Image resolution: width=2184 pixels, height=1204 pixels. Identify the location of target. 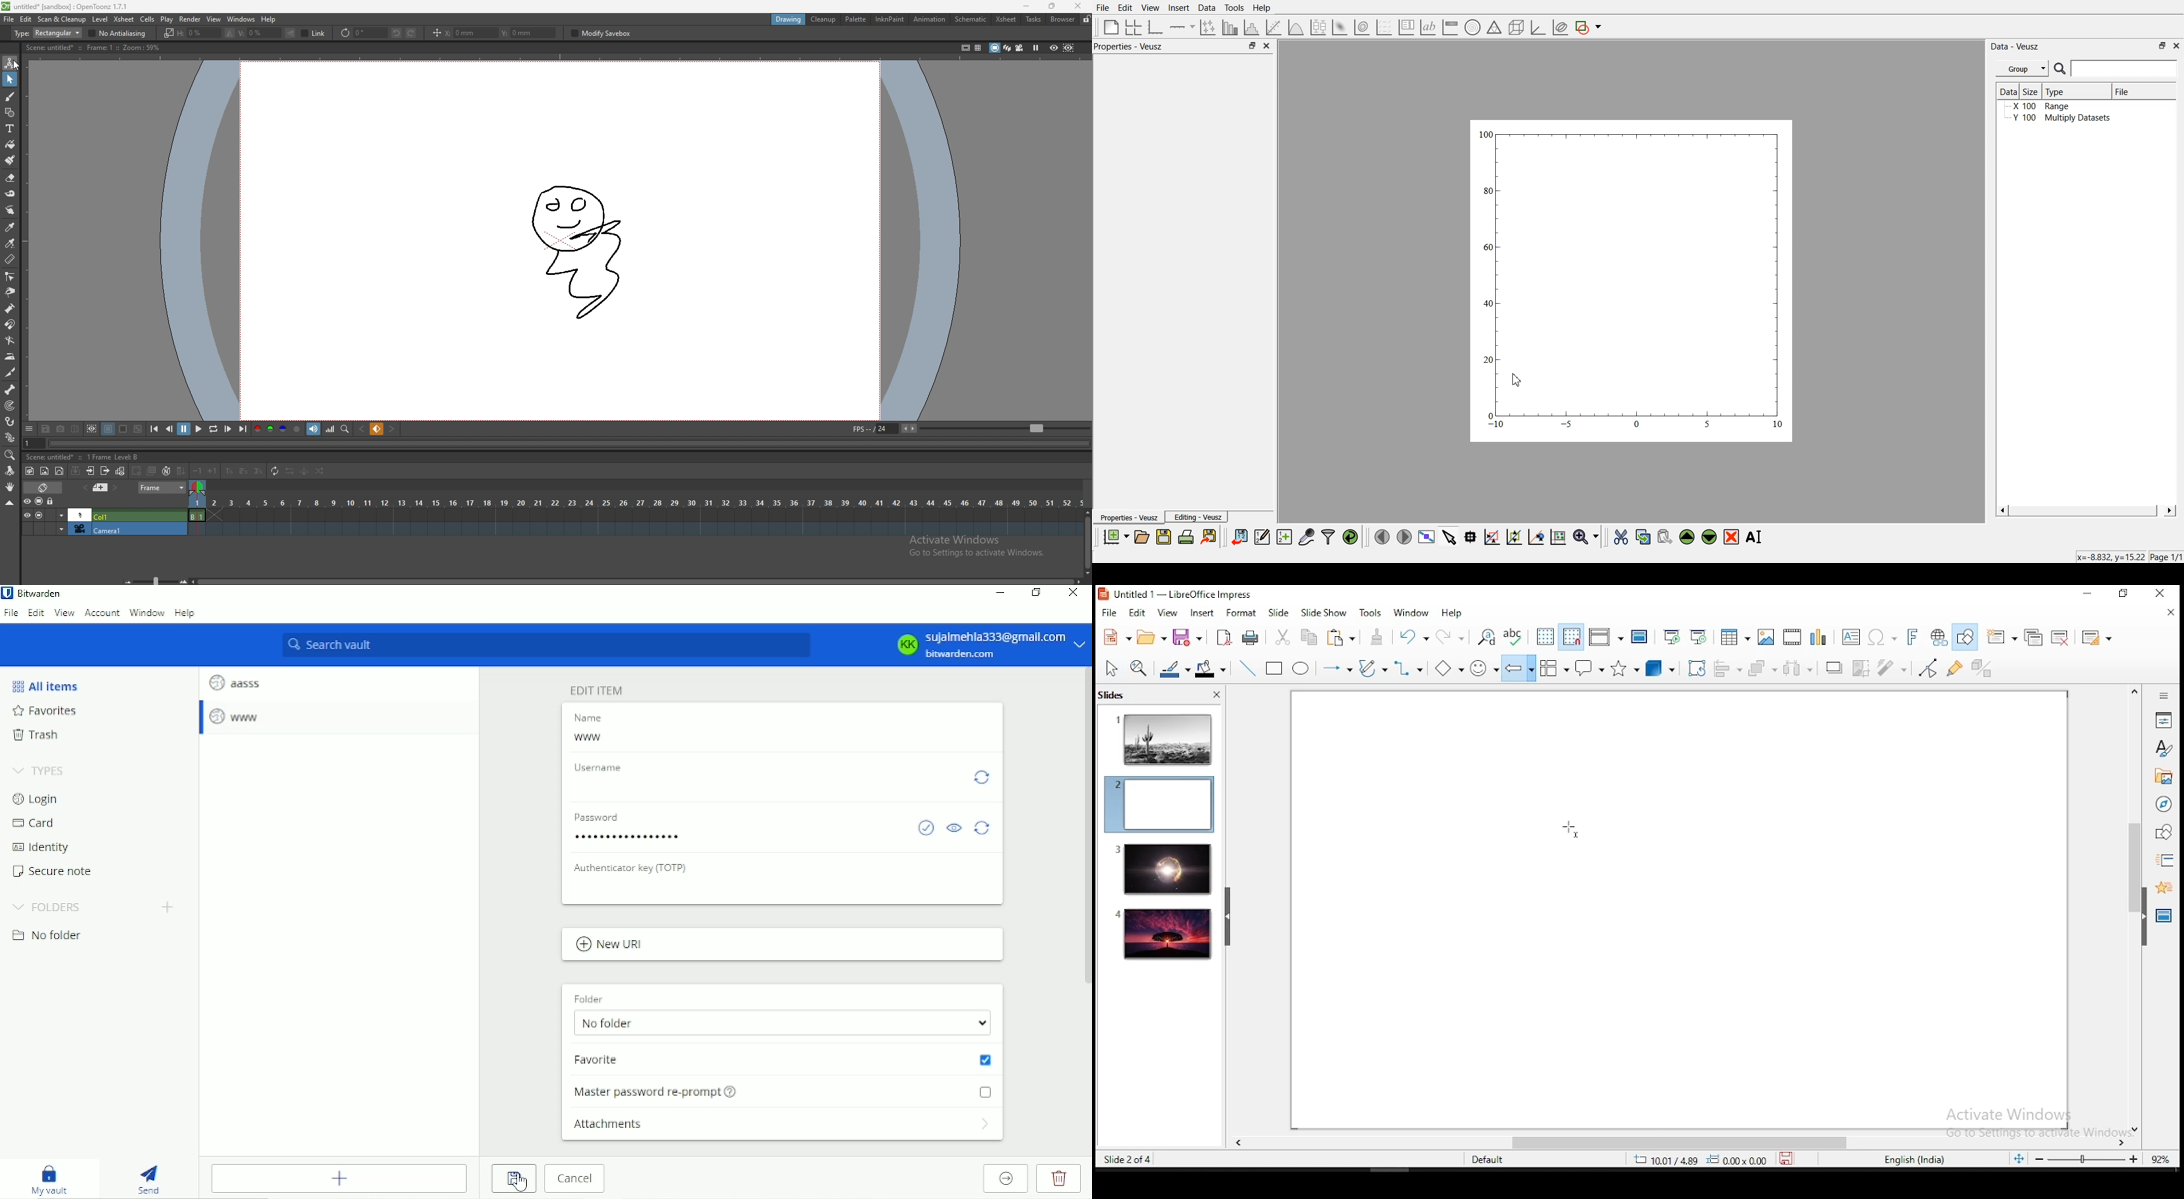
(11, 406).